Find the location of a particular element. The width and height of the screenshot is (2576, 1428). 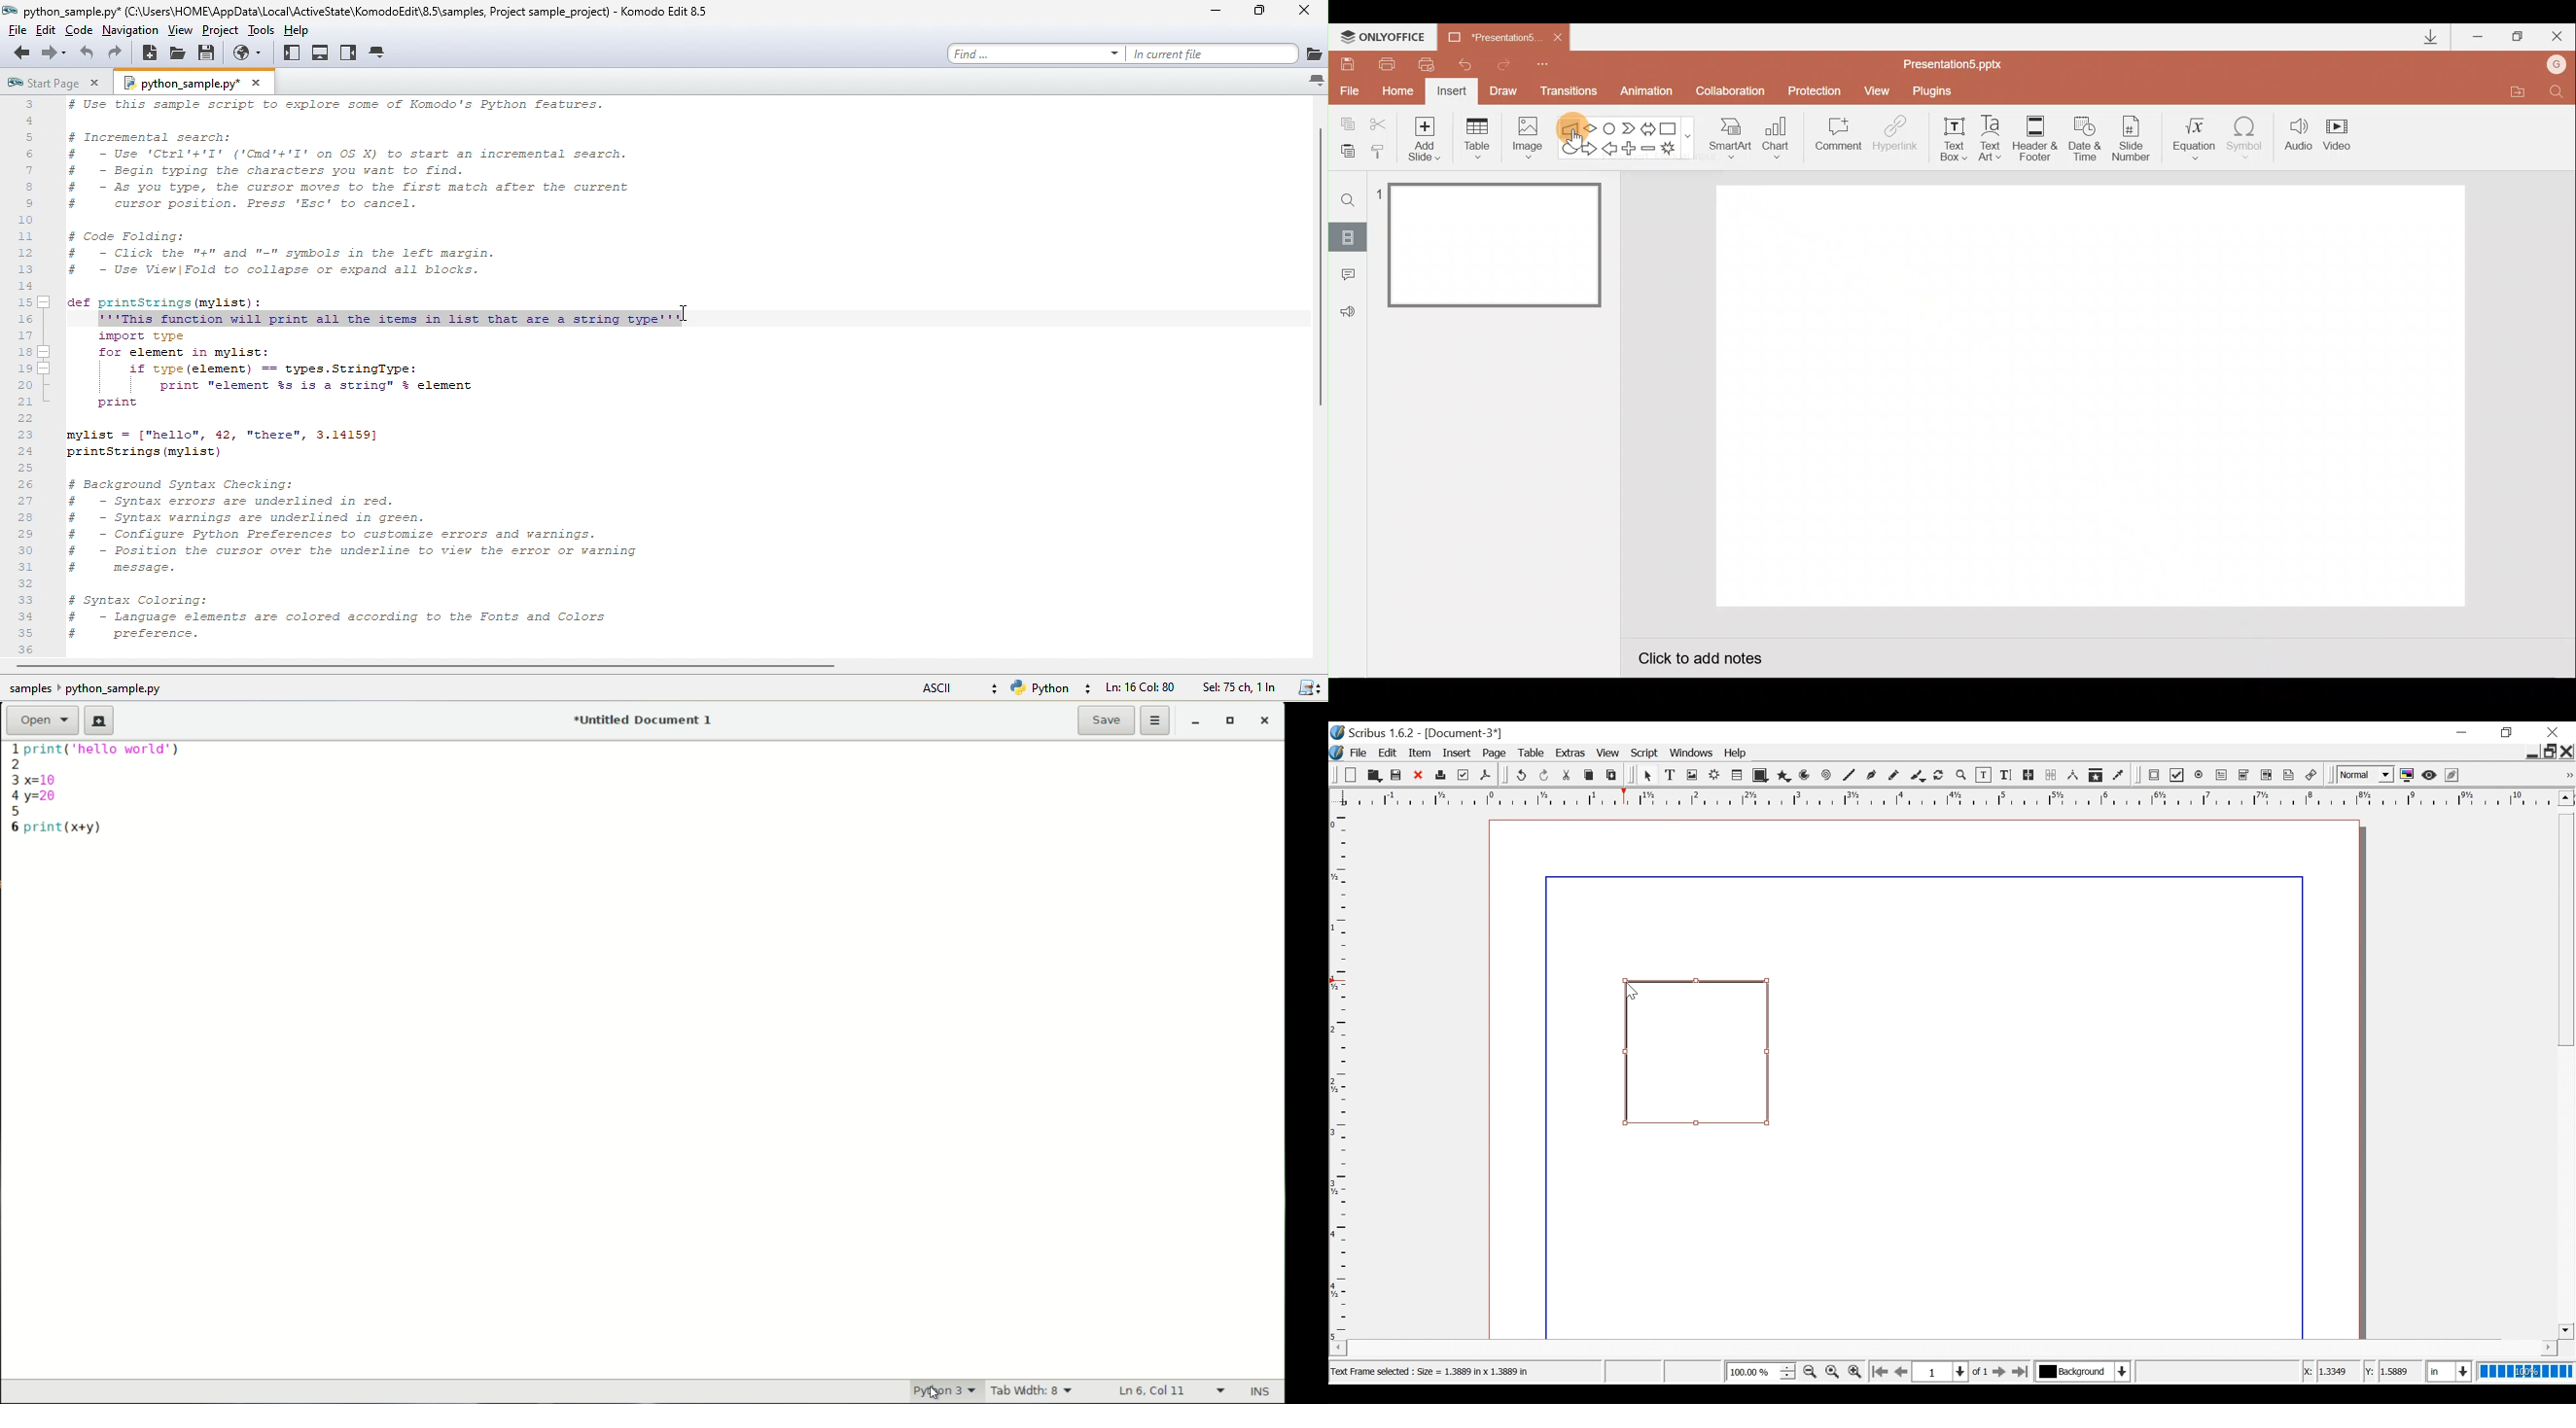

minimize is located at coordinates (2461, 732).